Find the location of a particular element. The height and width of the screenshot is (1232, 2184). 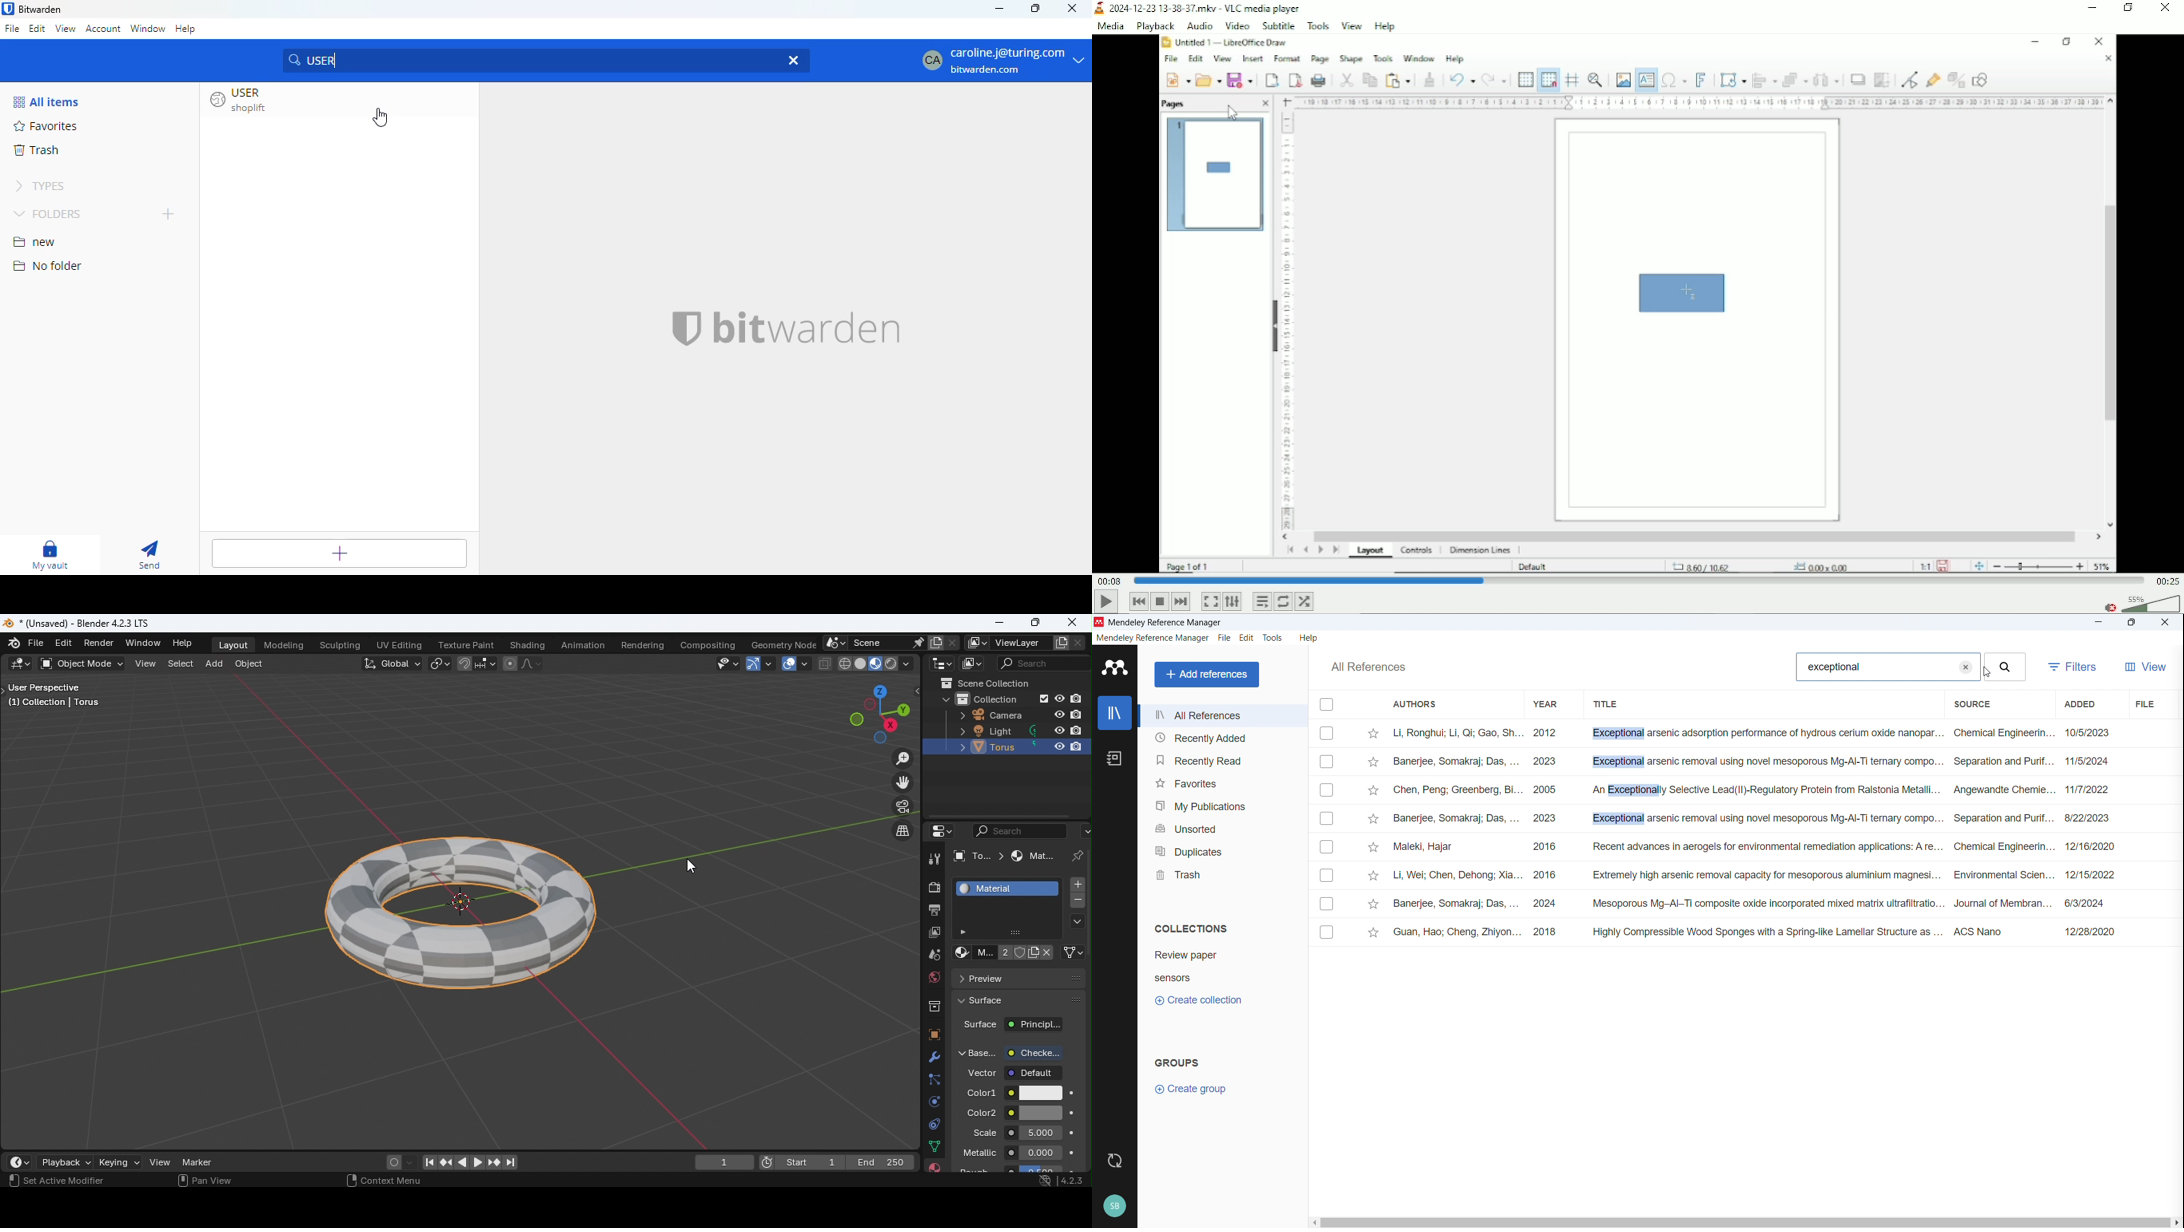

view is located at coordinates (66, 28).